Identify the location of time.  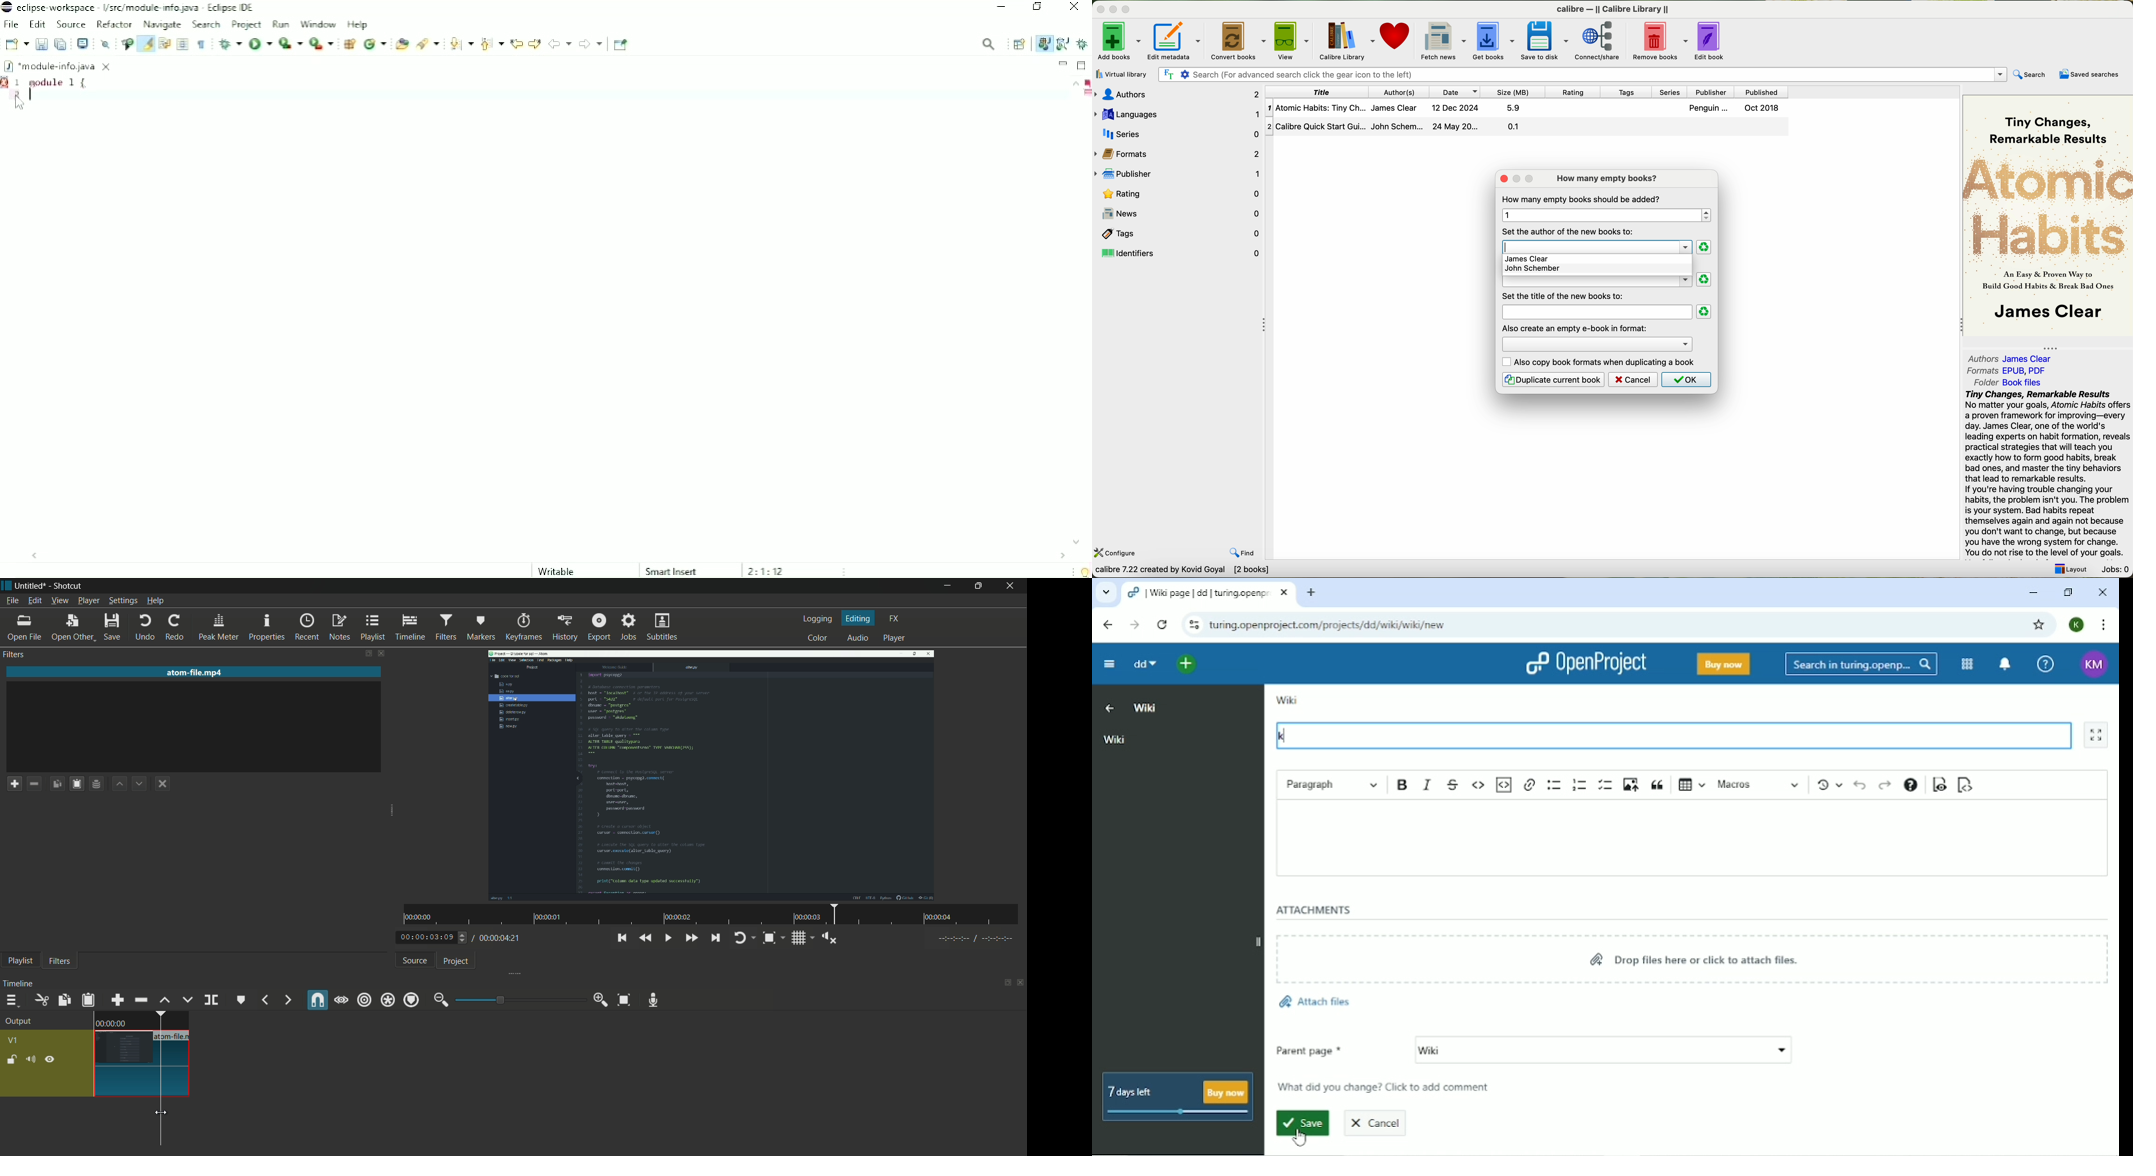
(709, 915).